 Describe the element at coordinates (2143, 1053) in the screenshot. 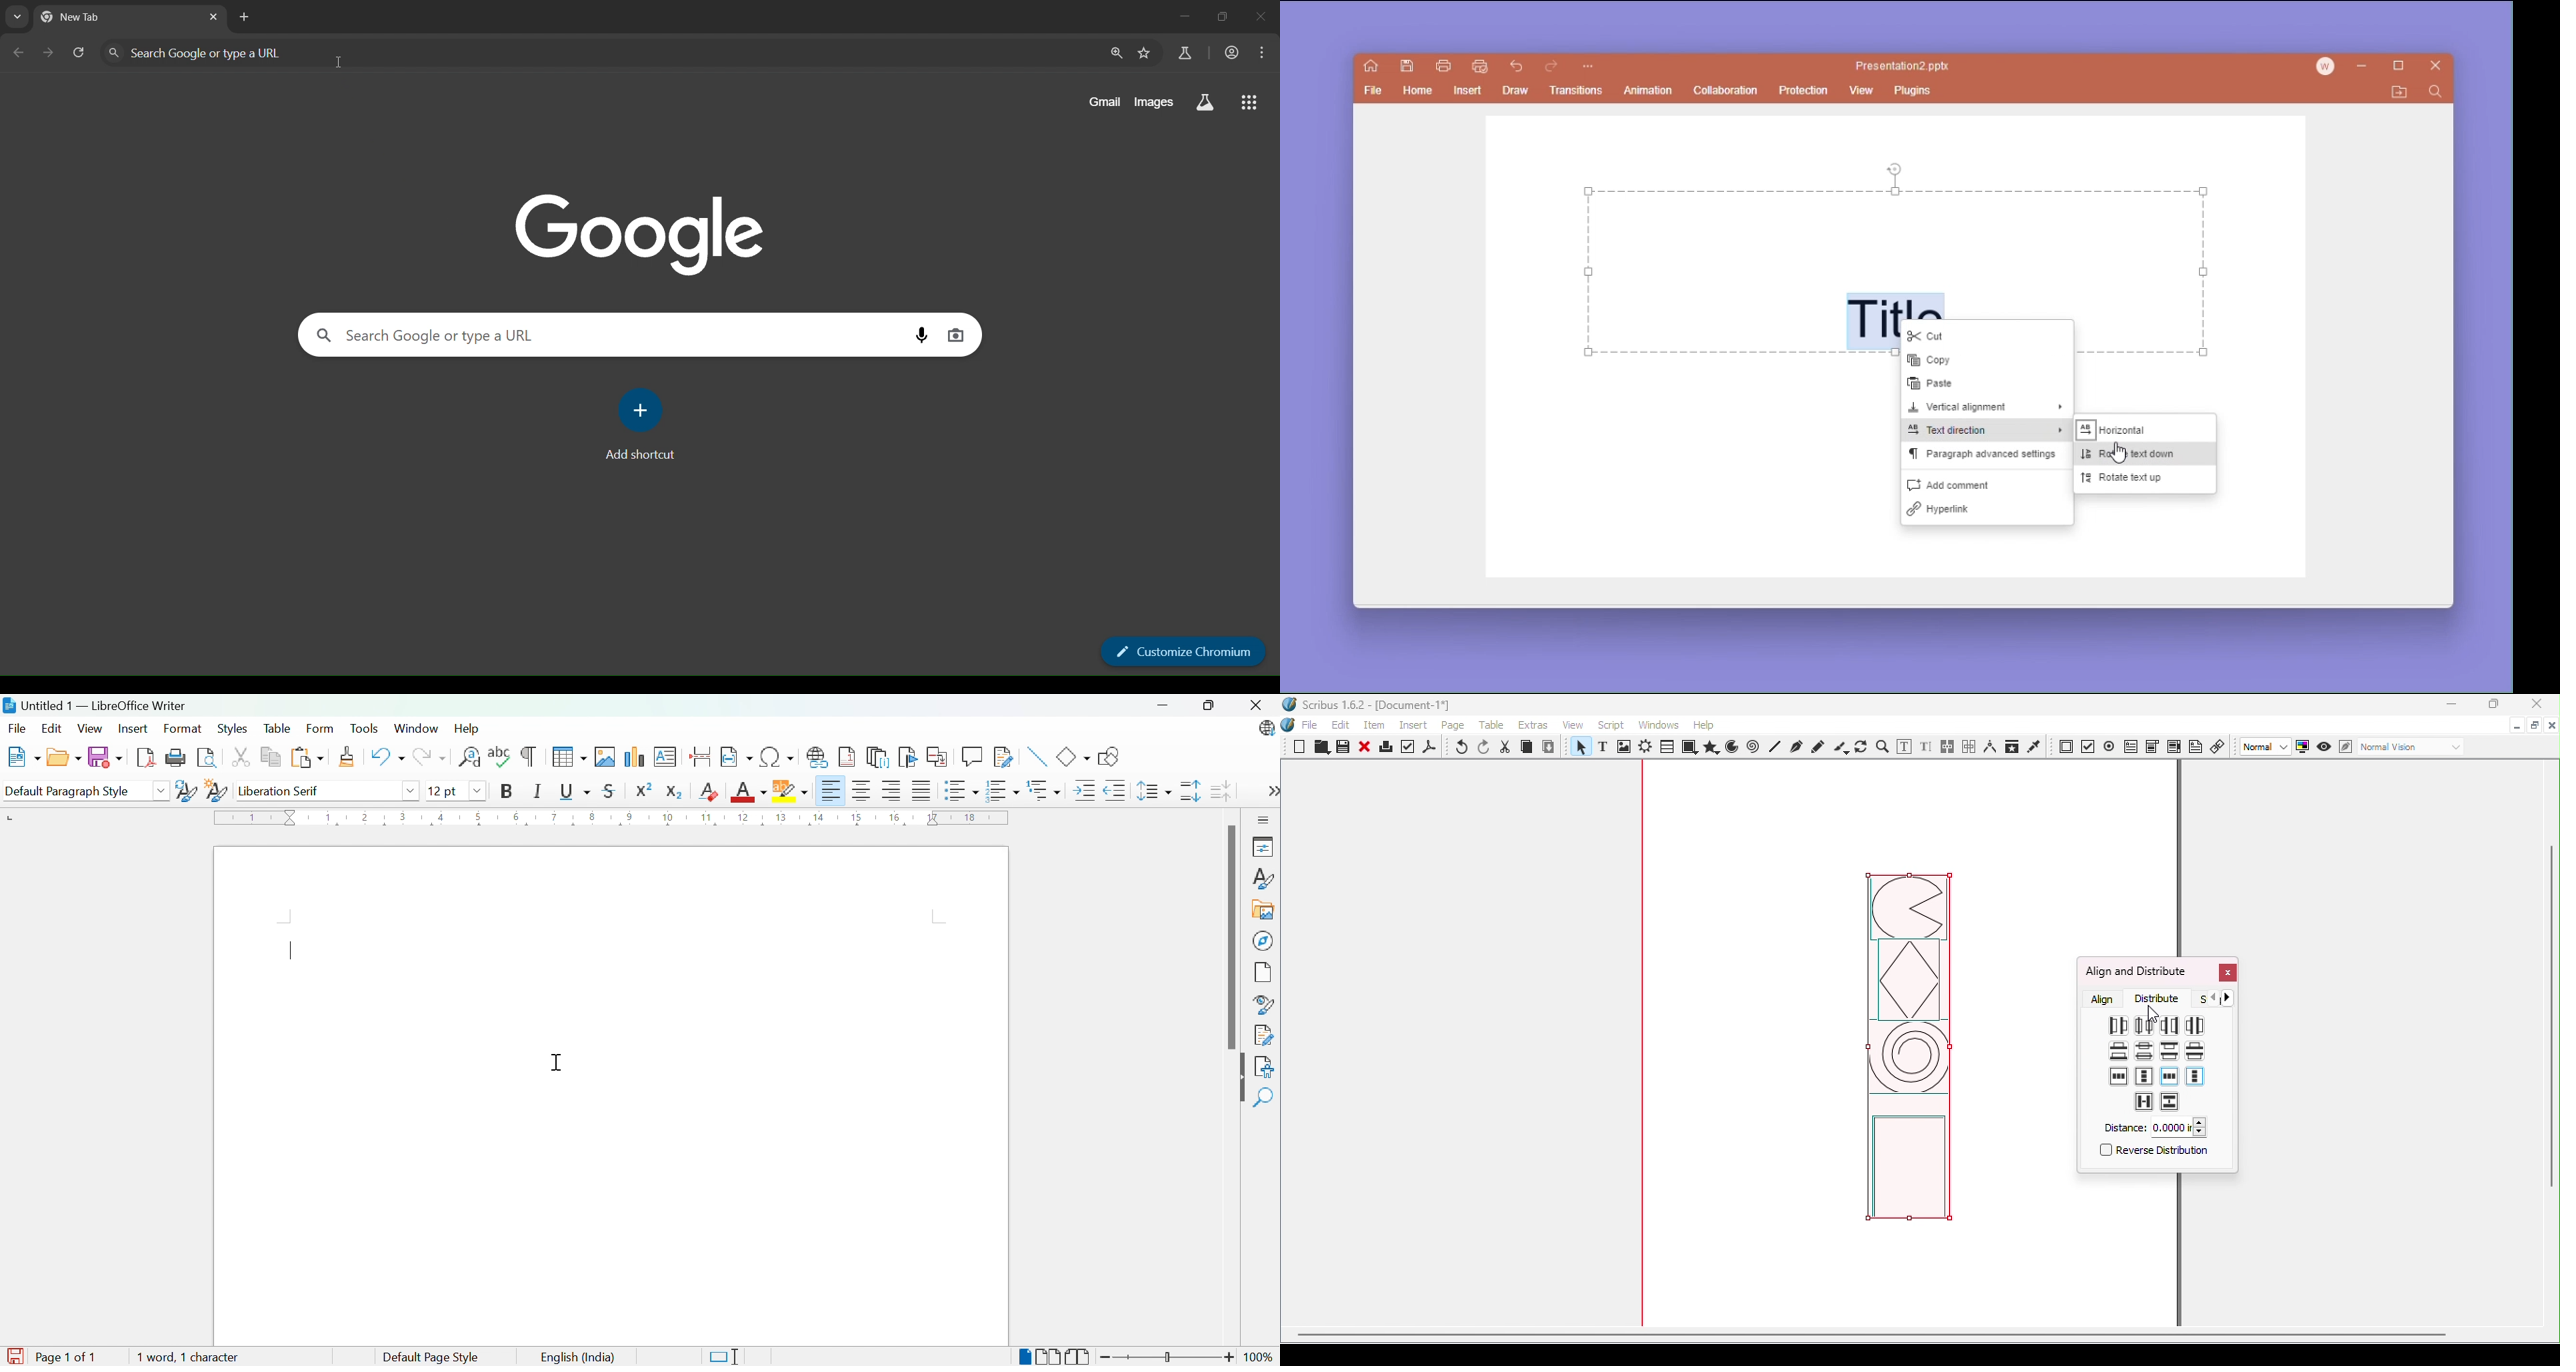

I see `Distribute centers equidistantly vertically` at that location.